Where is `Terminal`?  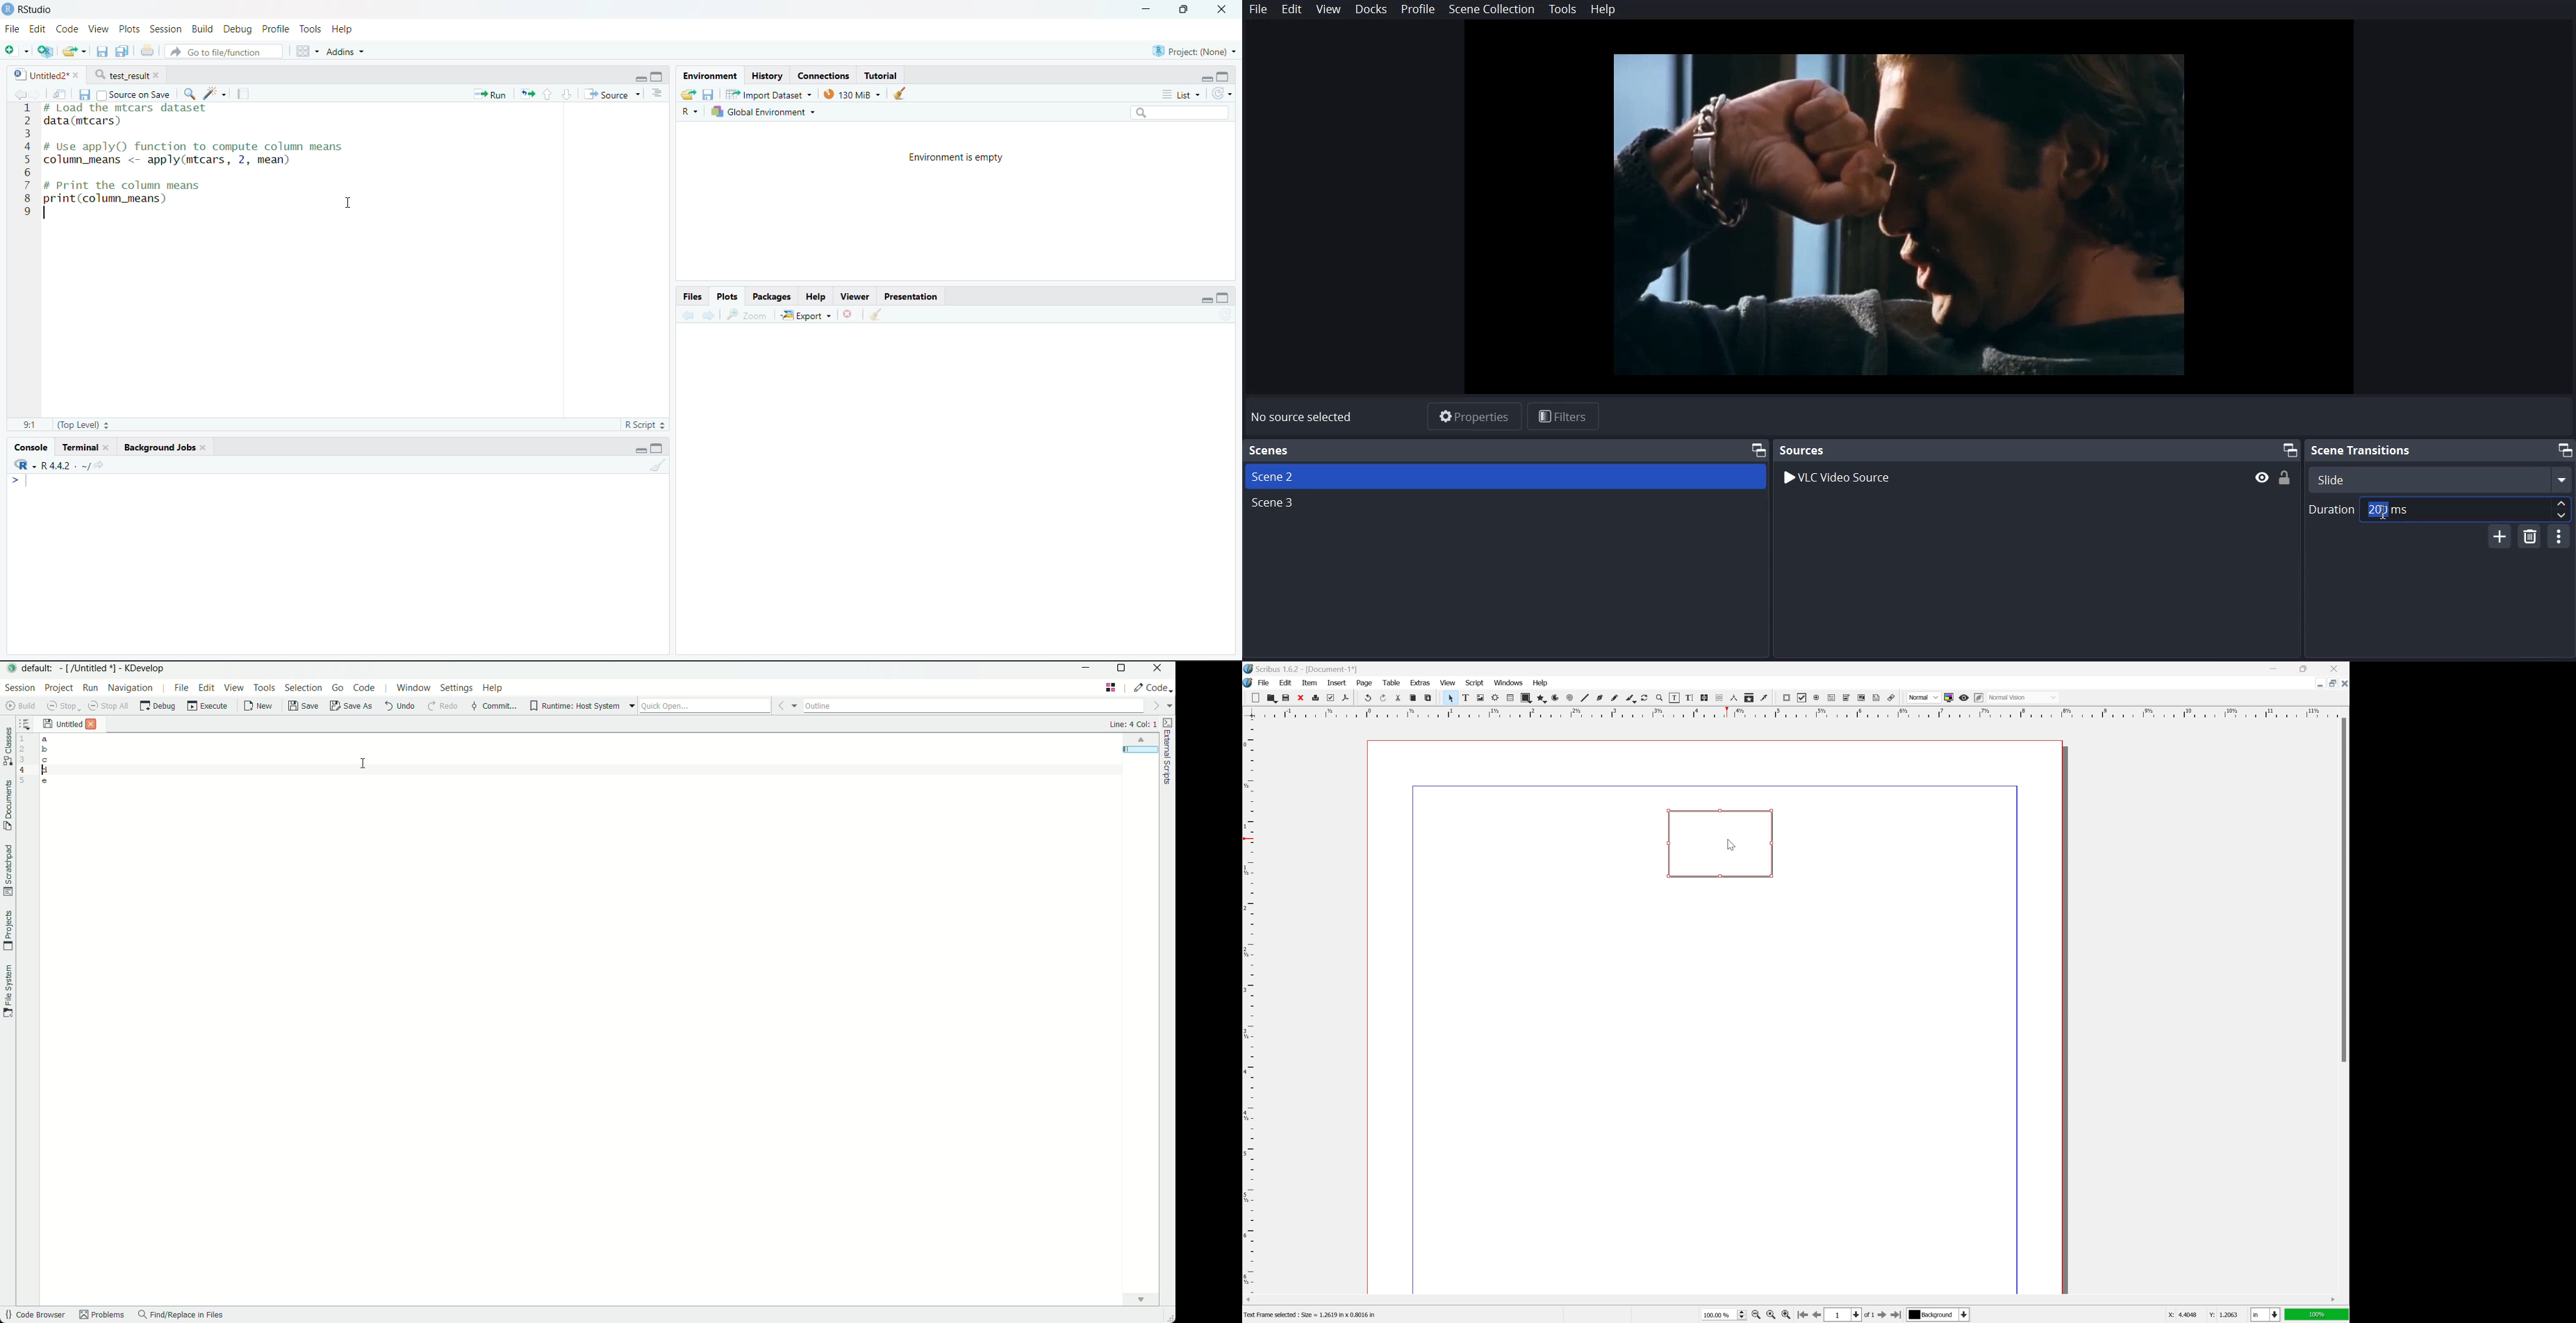
Terminal is located at coordinates (87, 445).